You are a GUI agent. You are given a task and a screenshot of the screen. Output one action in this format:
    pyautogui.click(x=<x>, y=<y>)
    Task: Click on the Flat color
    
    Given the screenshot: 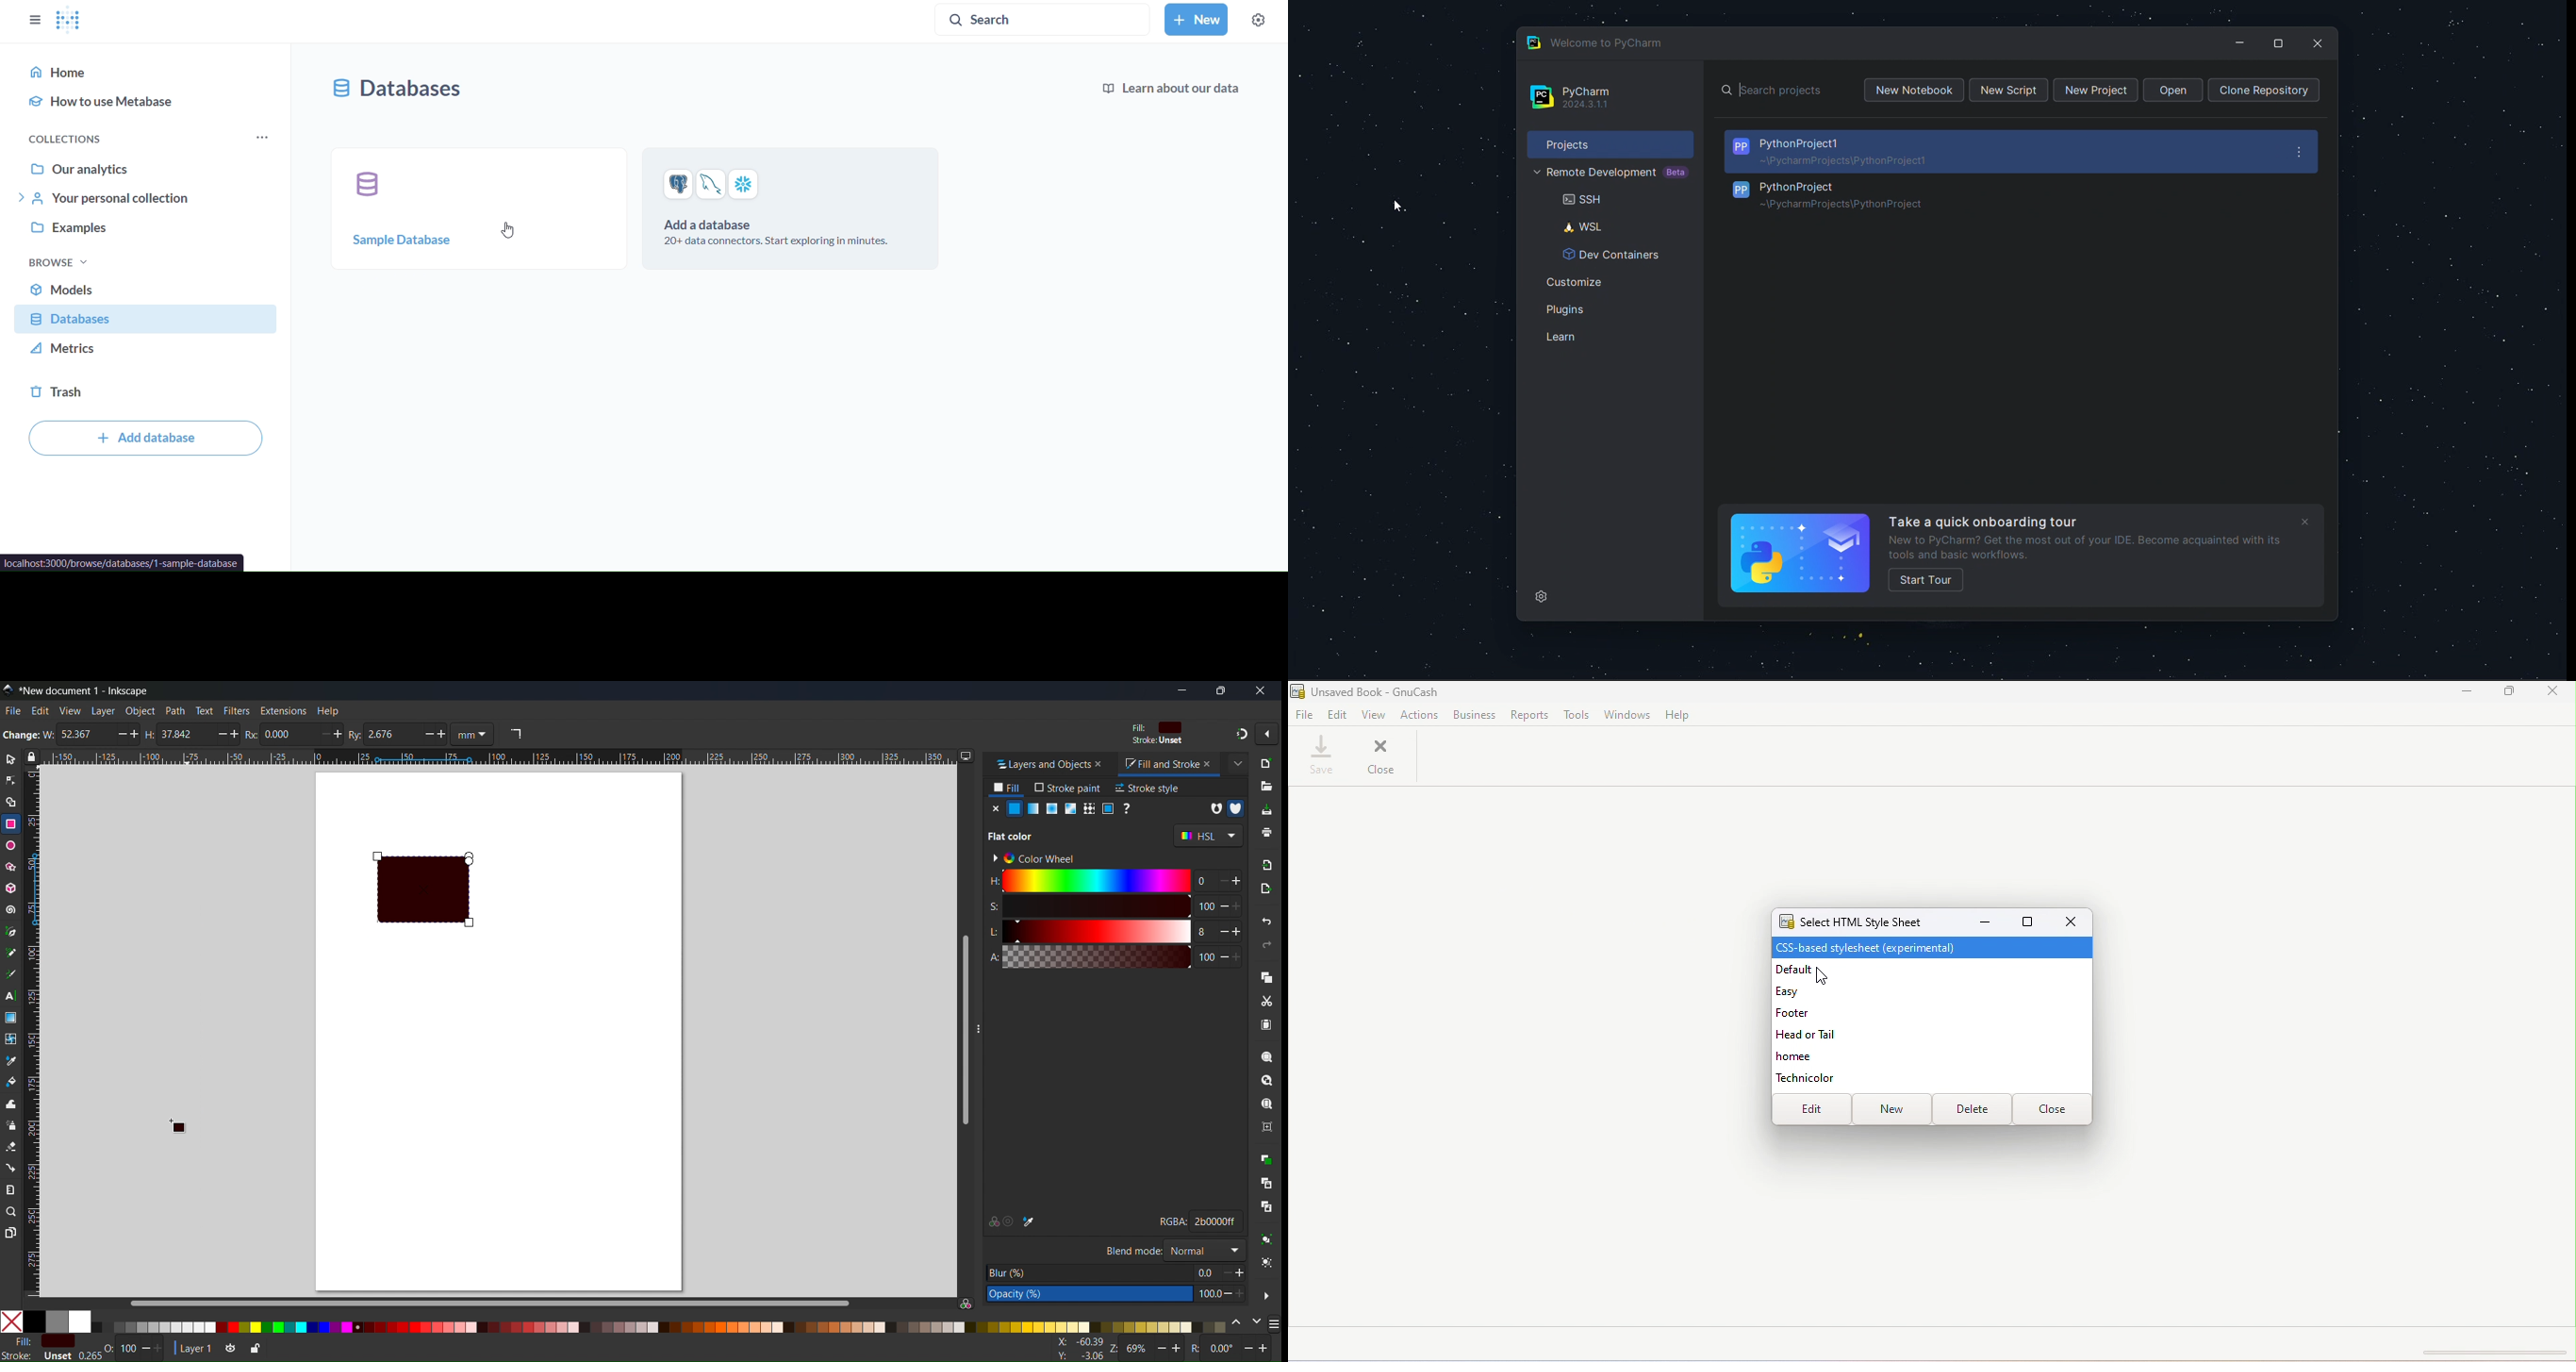 What is the action you would take?
    pyautogui.click(x=1014, y=809)
    